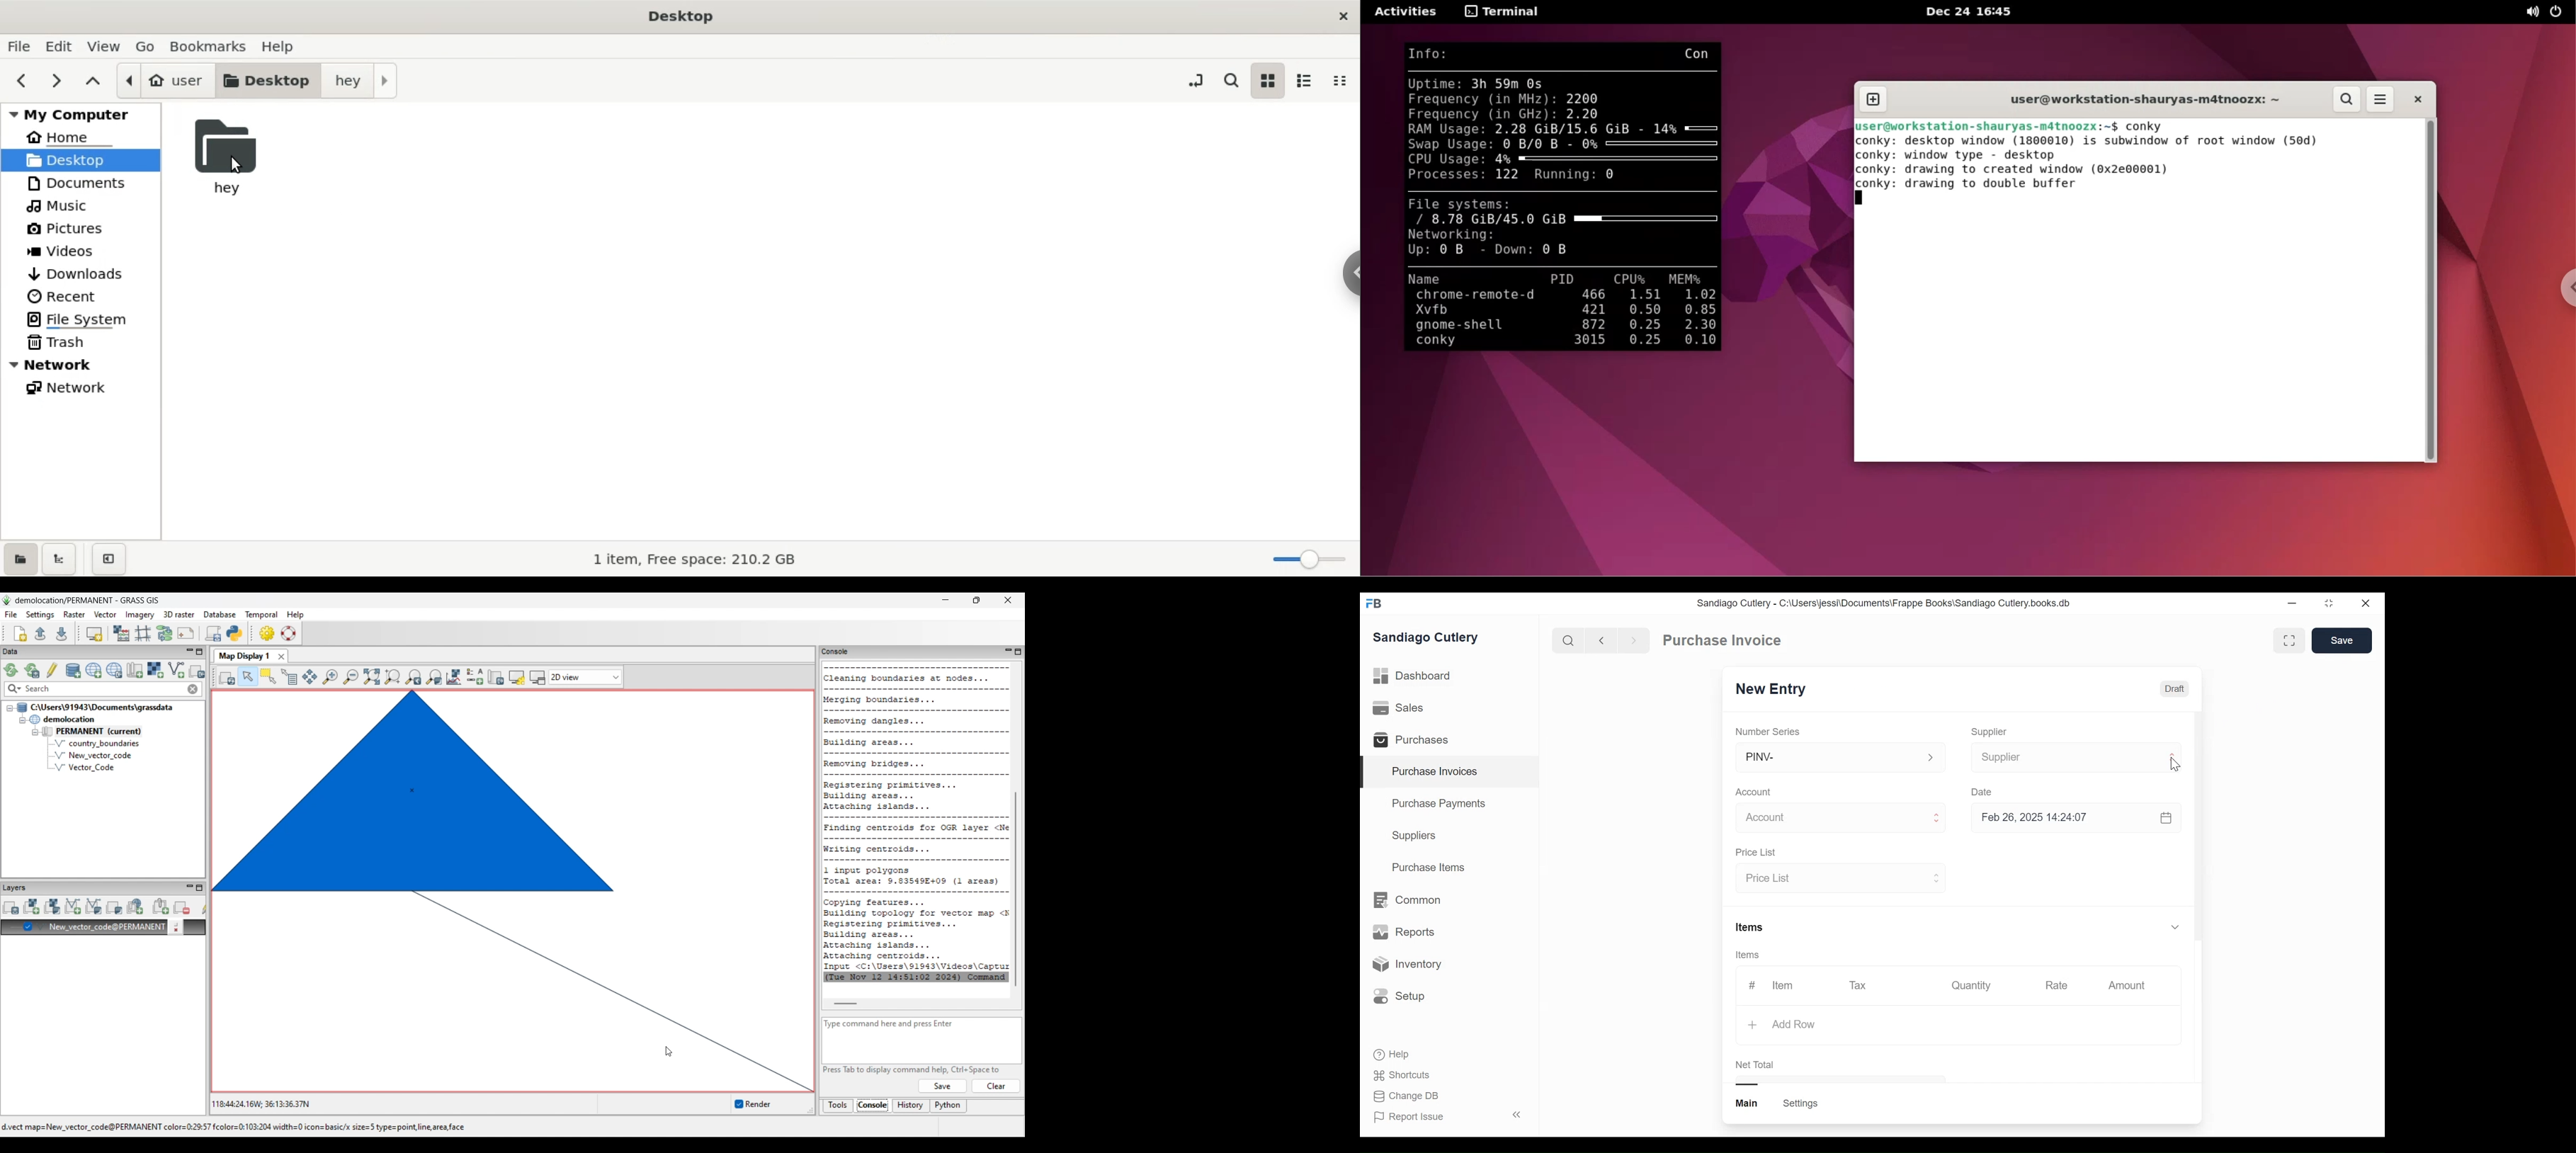 The image size is (2576, 1176). I want to click on New Entry, so click(1774, 690).